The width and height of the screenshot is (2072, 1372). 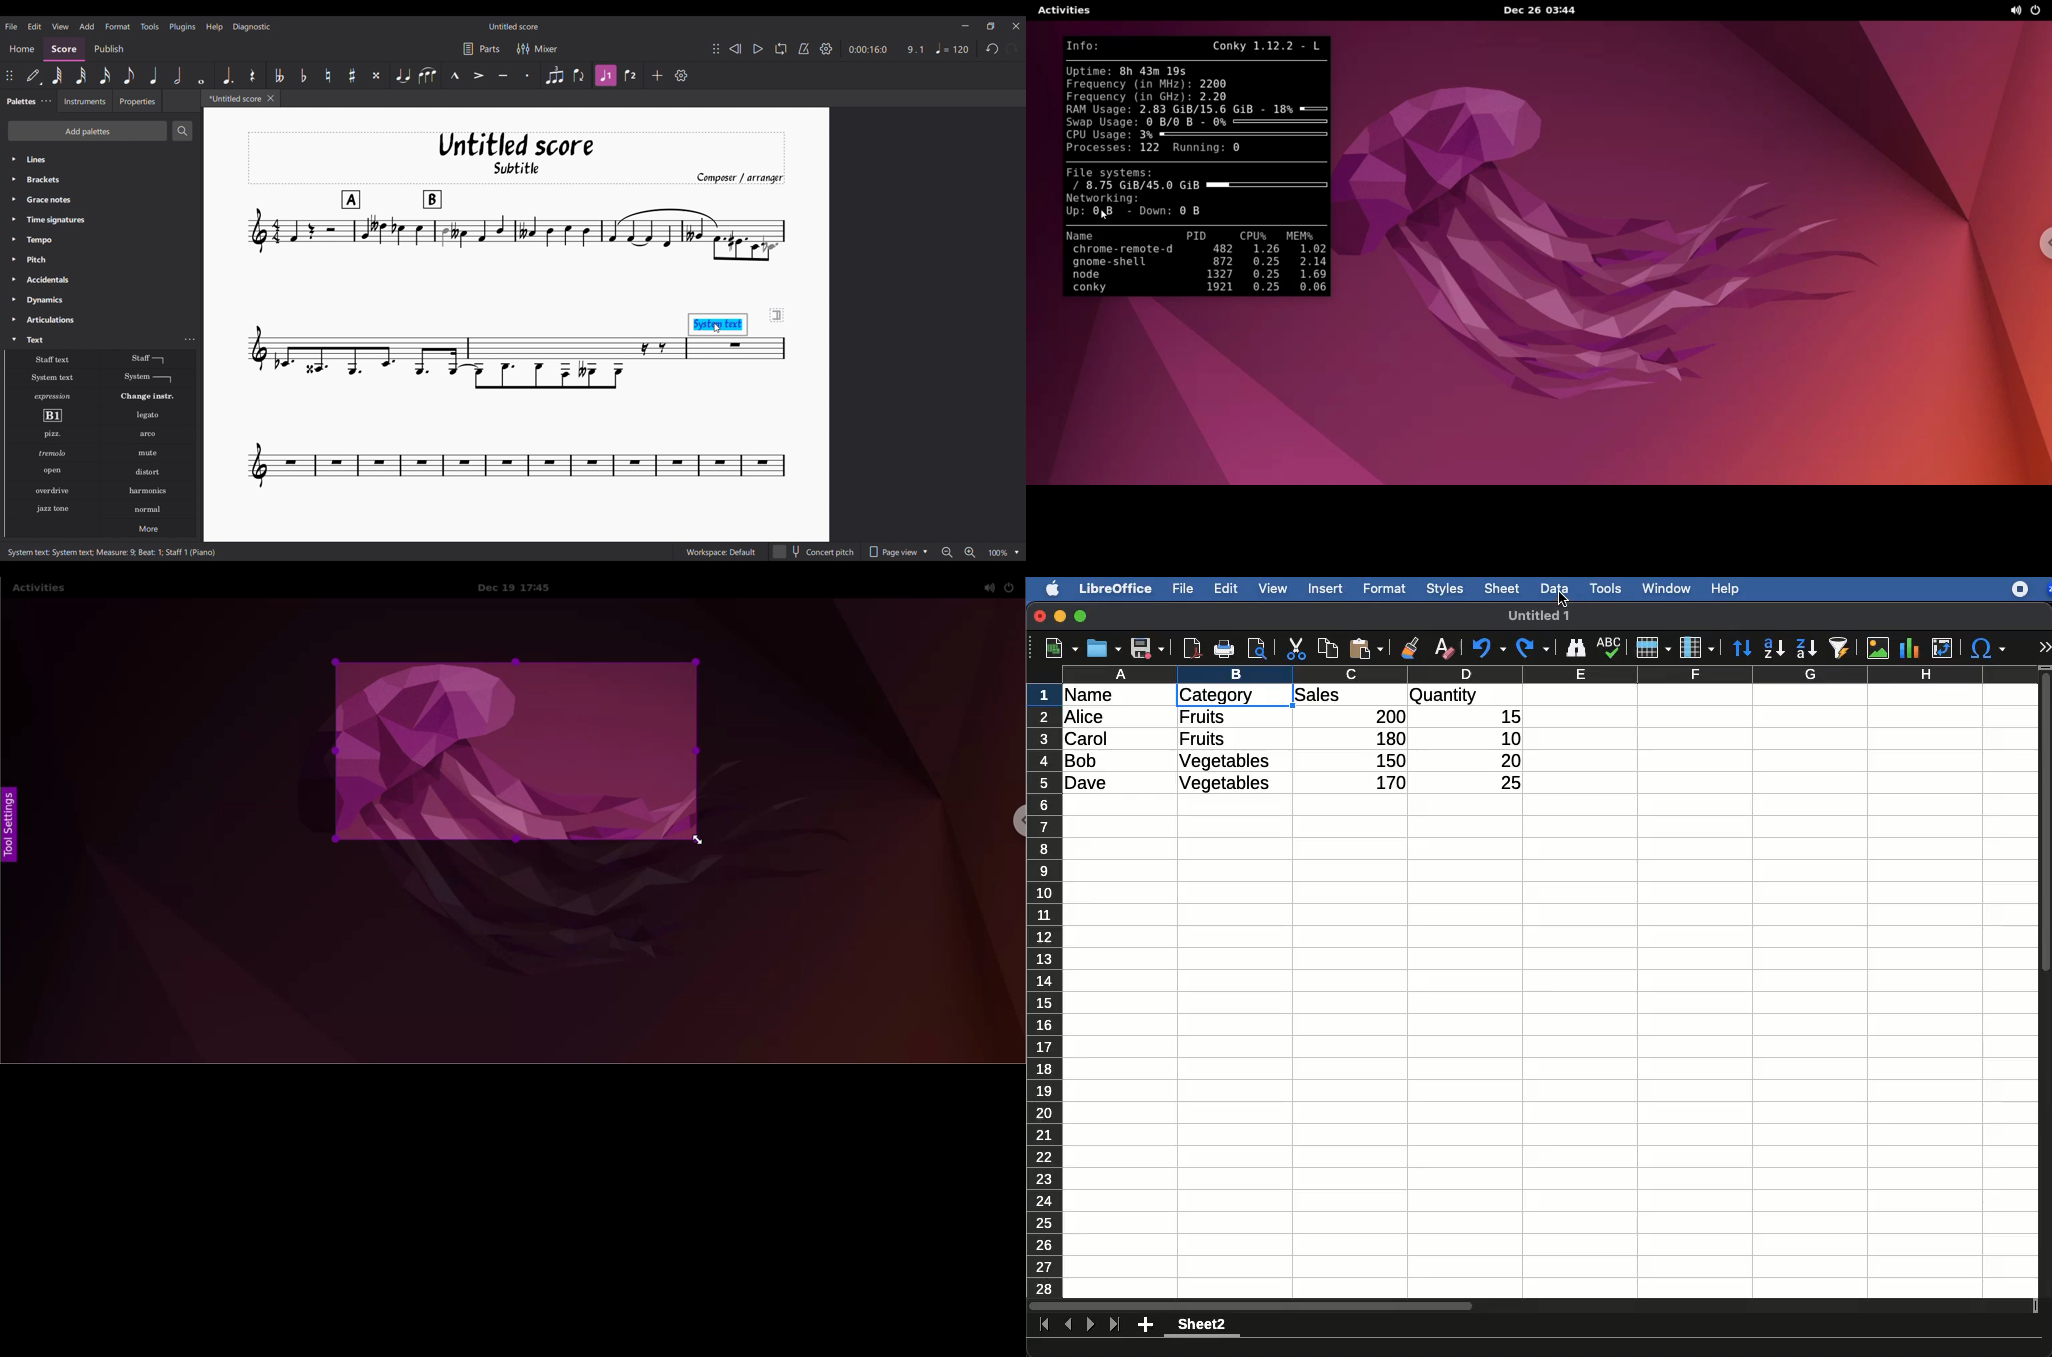 What do you see at coordinates (1410, 649) in the screenshot?
I see `clone formatting` at bounding box center [1410, 649].